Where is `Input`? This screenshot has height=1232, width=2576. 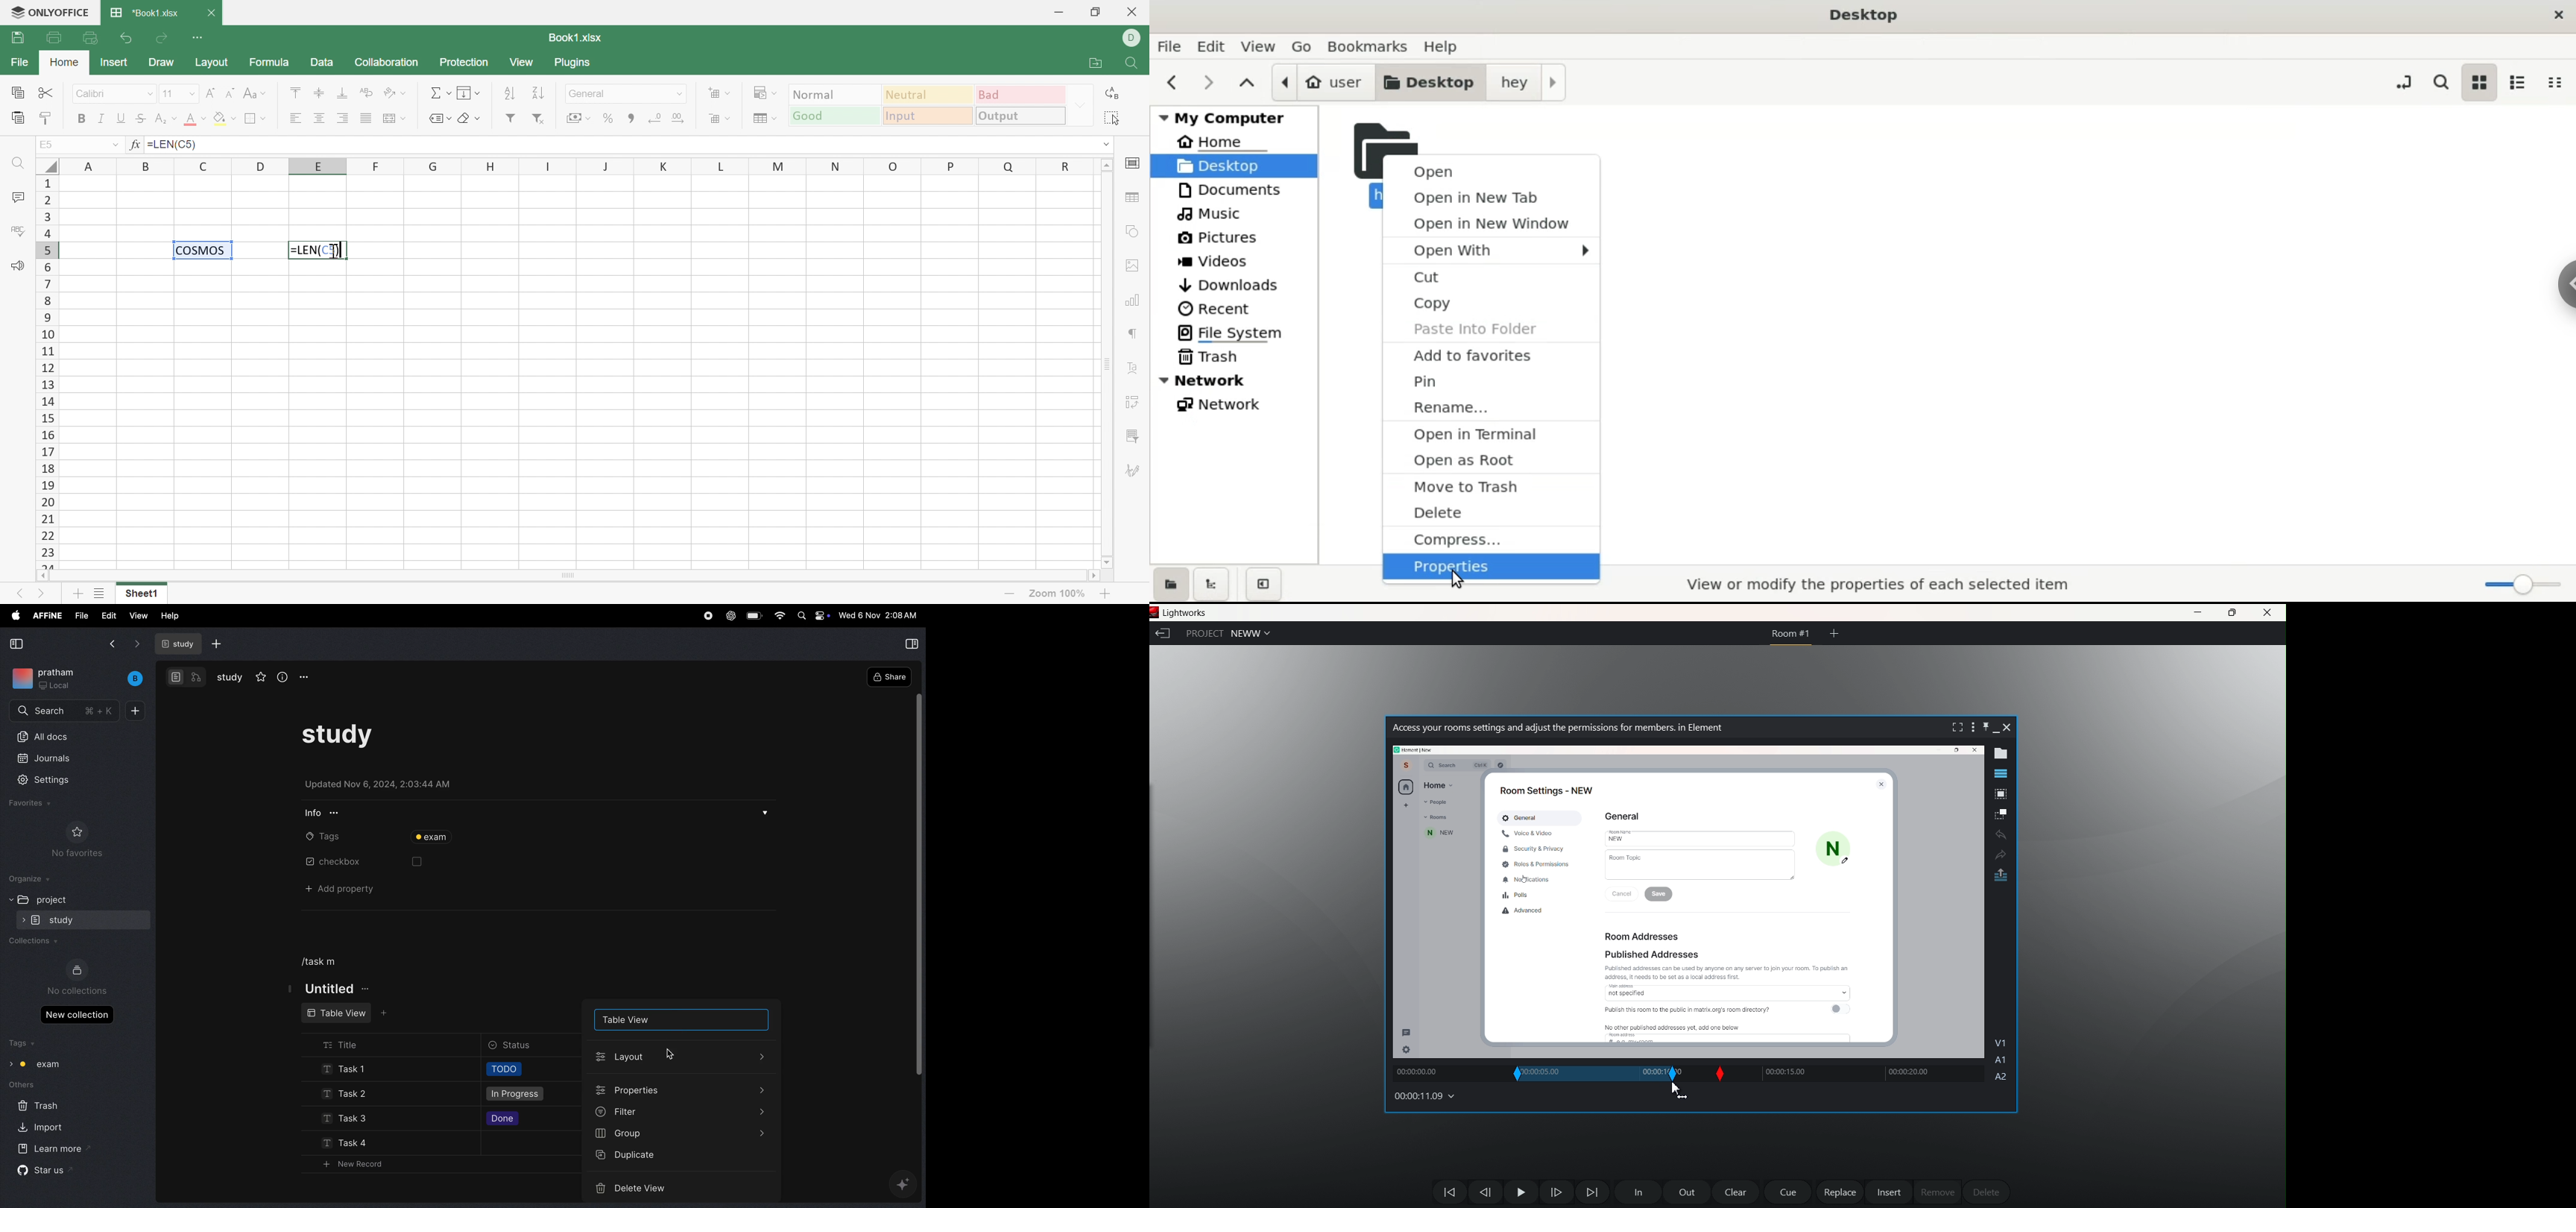
Input is located at coordinates (927, 116).